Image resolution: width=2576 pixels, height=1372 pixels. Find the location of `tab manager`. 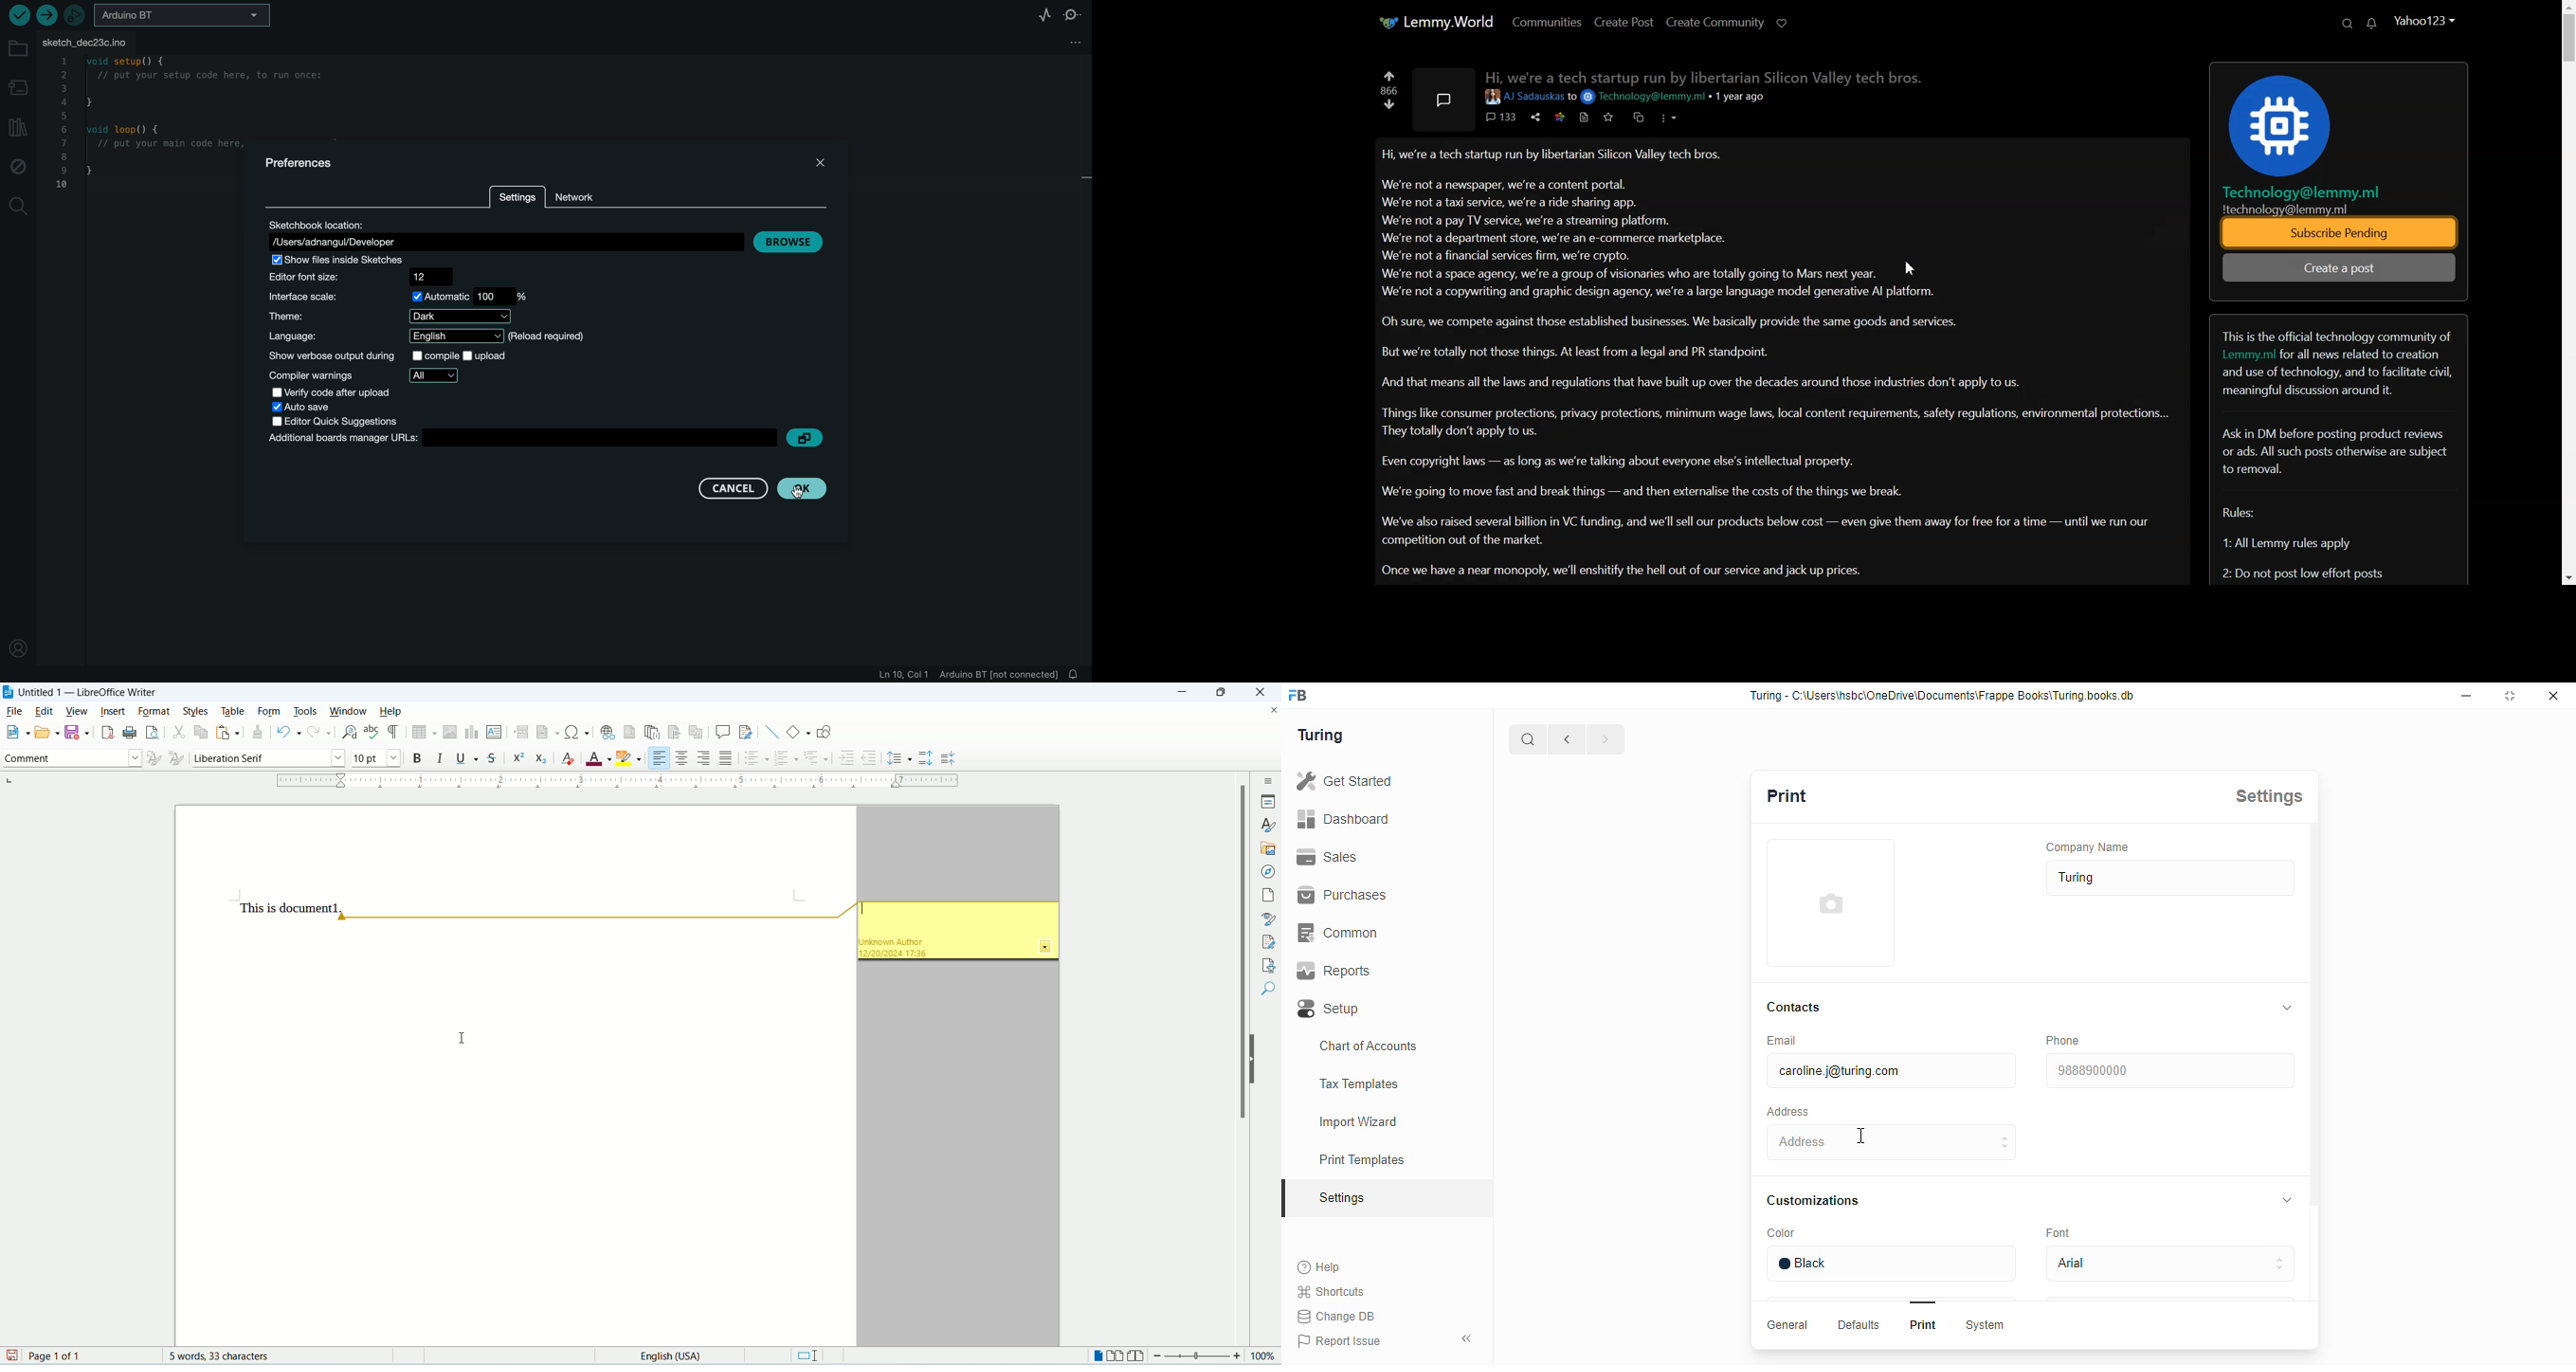

tab manager is located at coordinates (1072, 43).